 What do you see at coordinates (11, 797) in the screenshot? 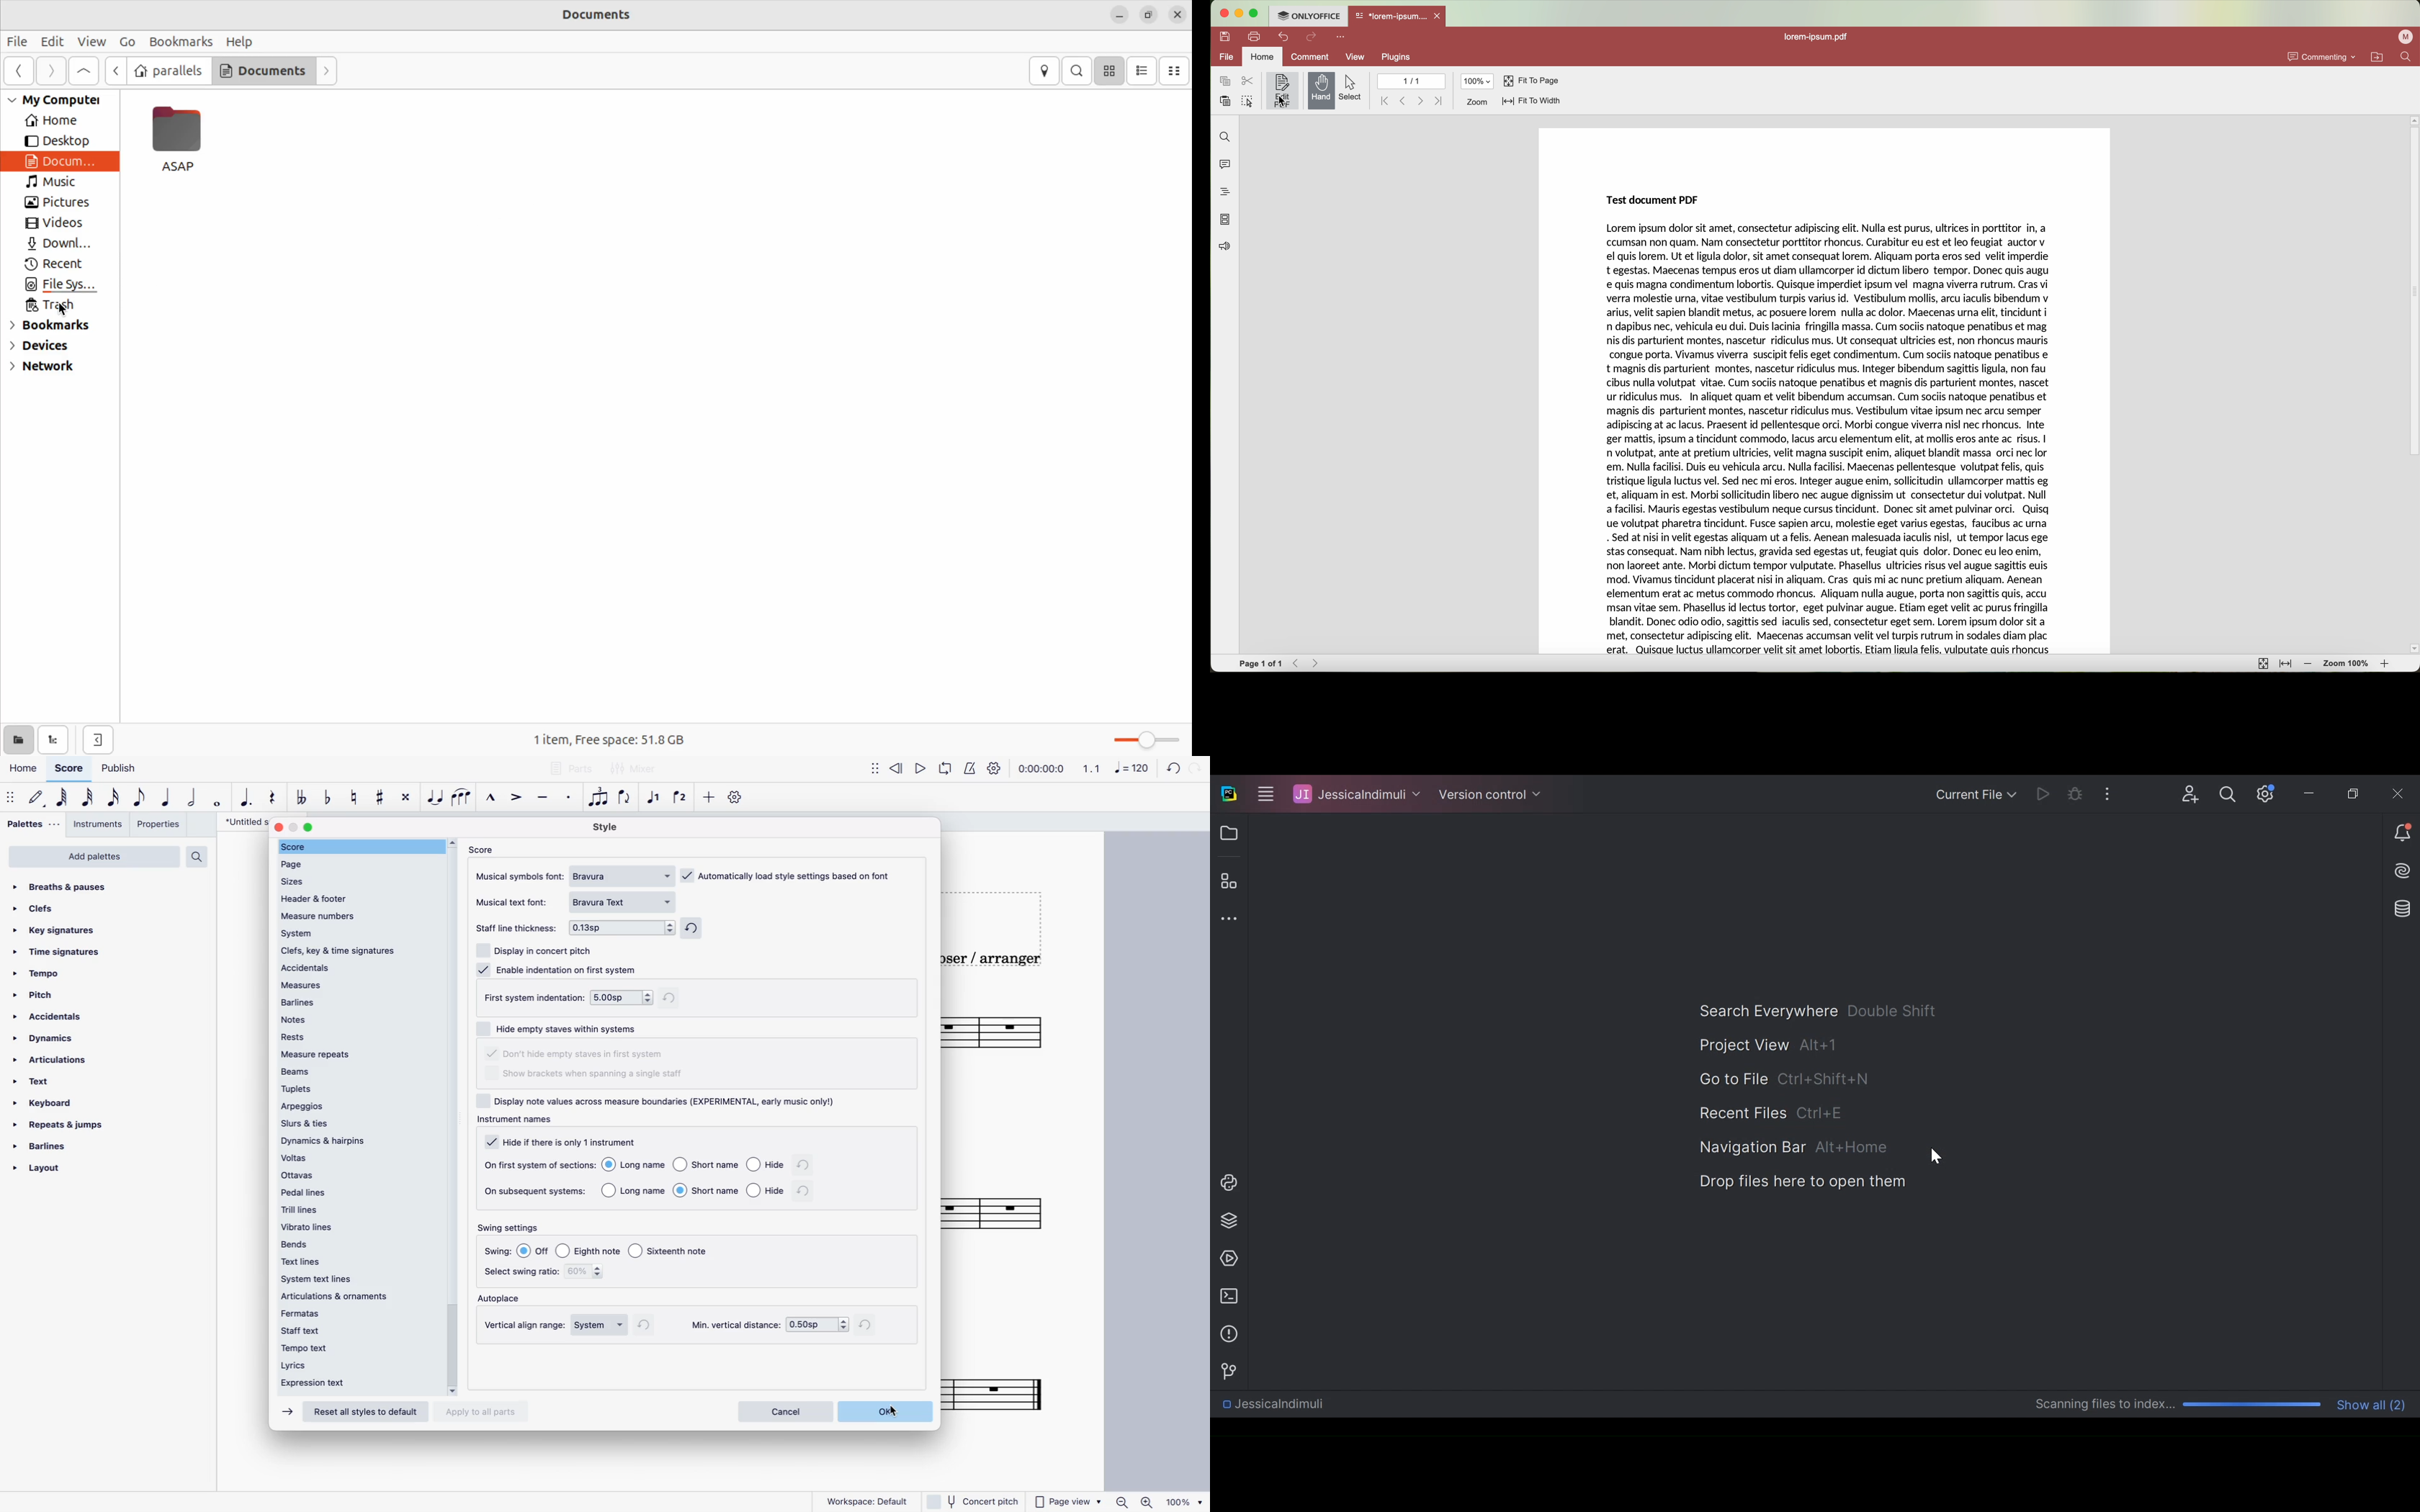
I see `move` at bounding box center [11, 797].